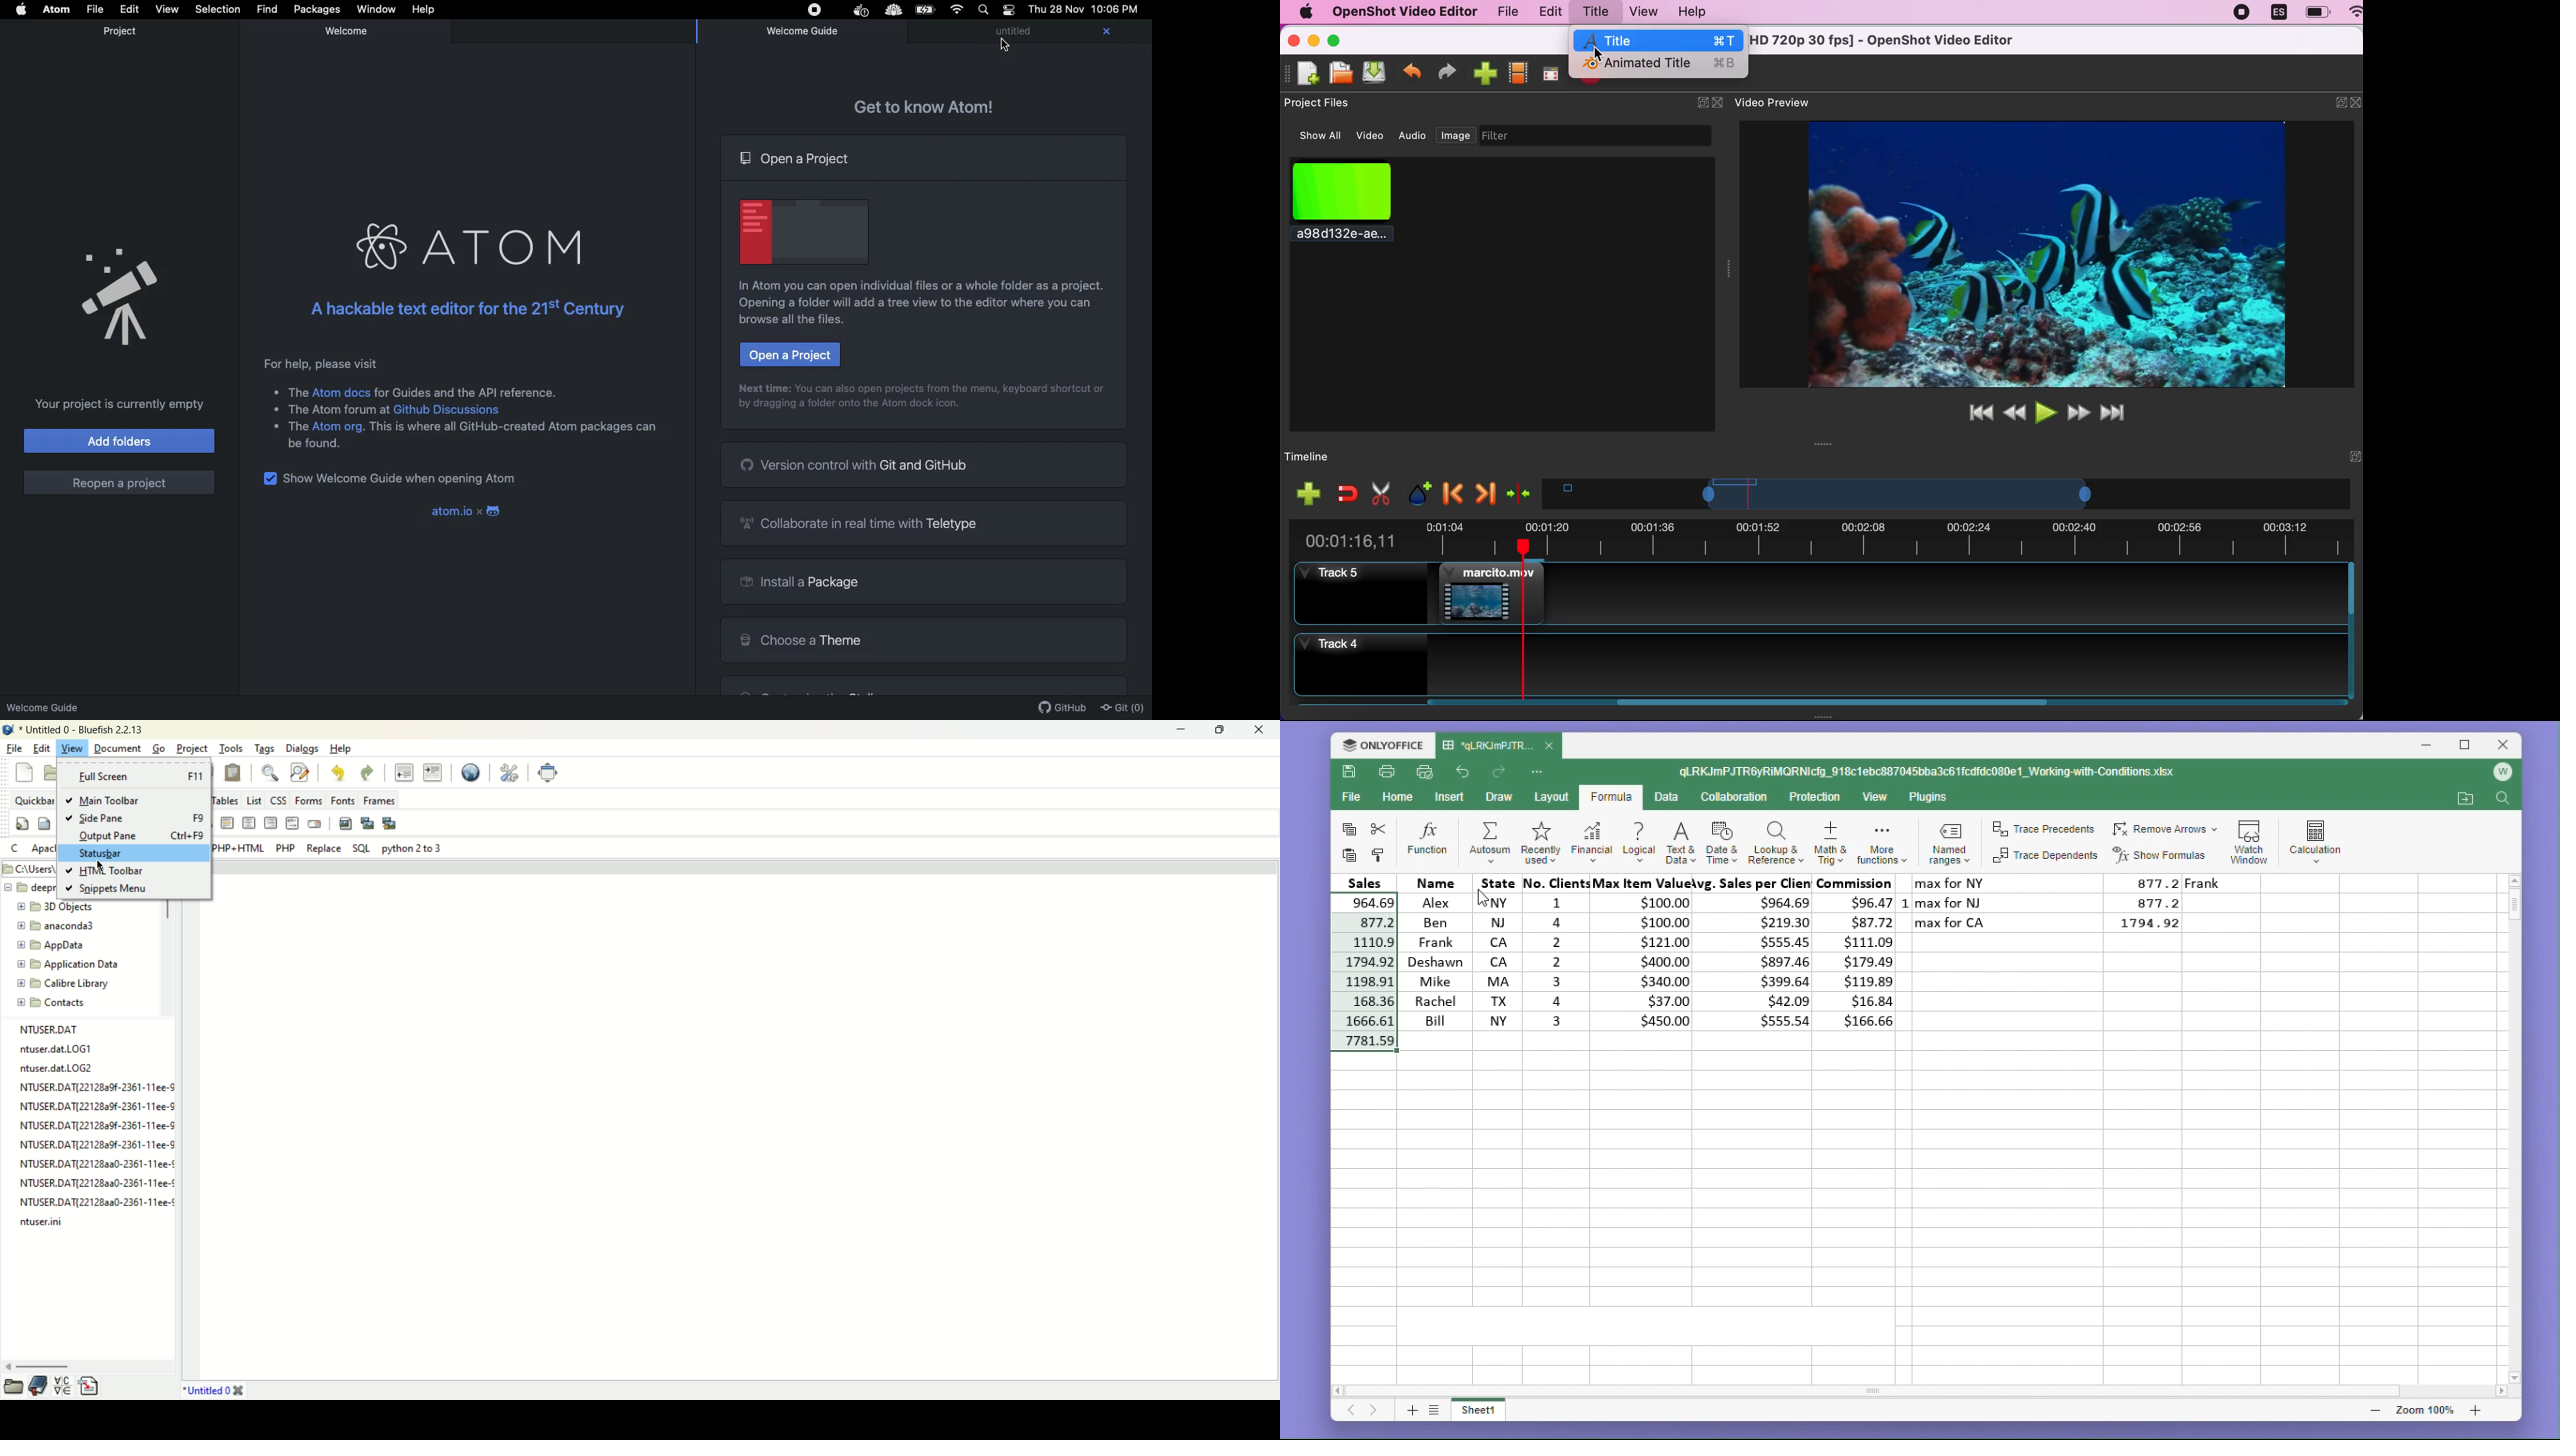  Describe the element at coordinates (2087, 883) in the screenshot. I see `max for NY 877.2 Frank` at that location.